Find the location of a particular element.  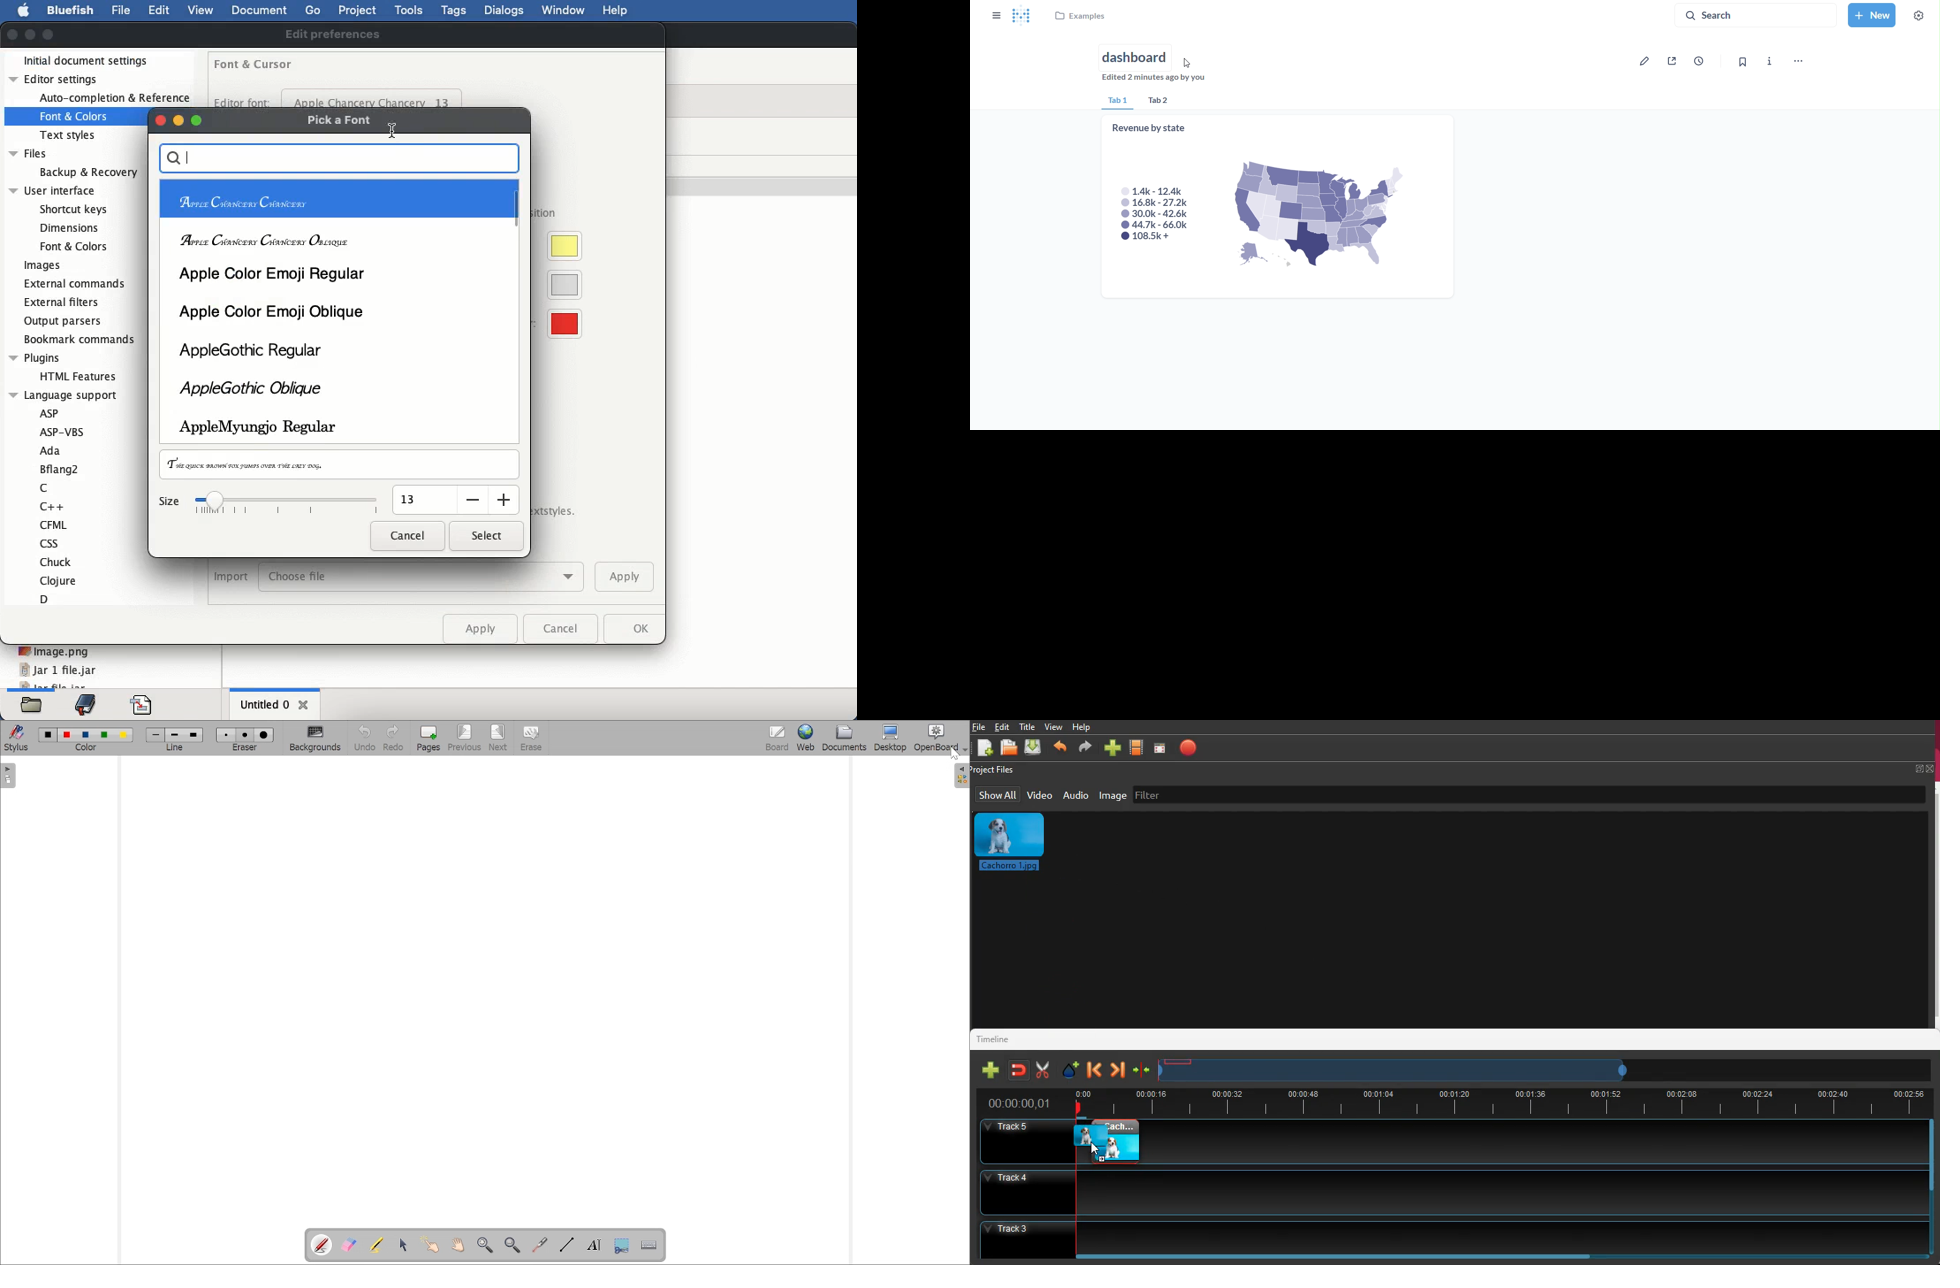

visible whitespace color is located at coordinates (567, 323).